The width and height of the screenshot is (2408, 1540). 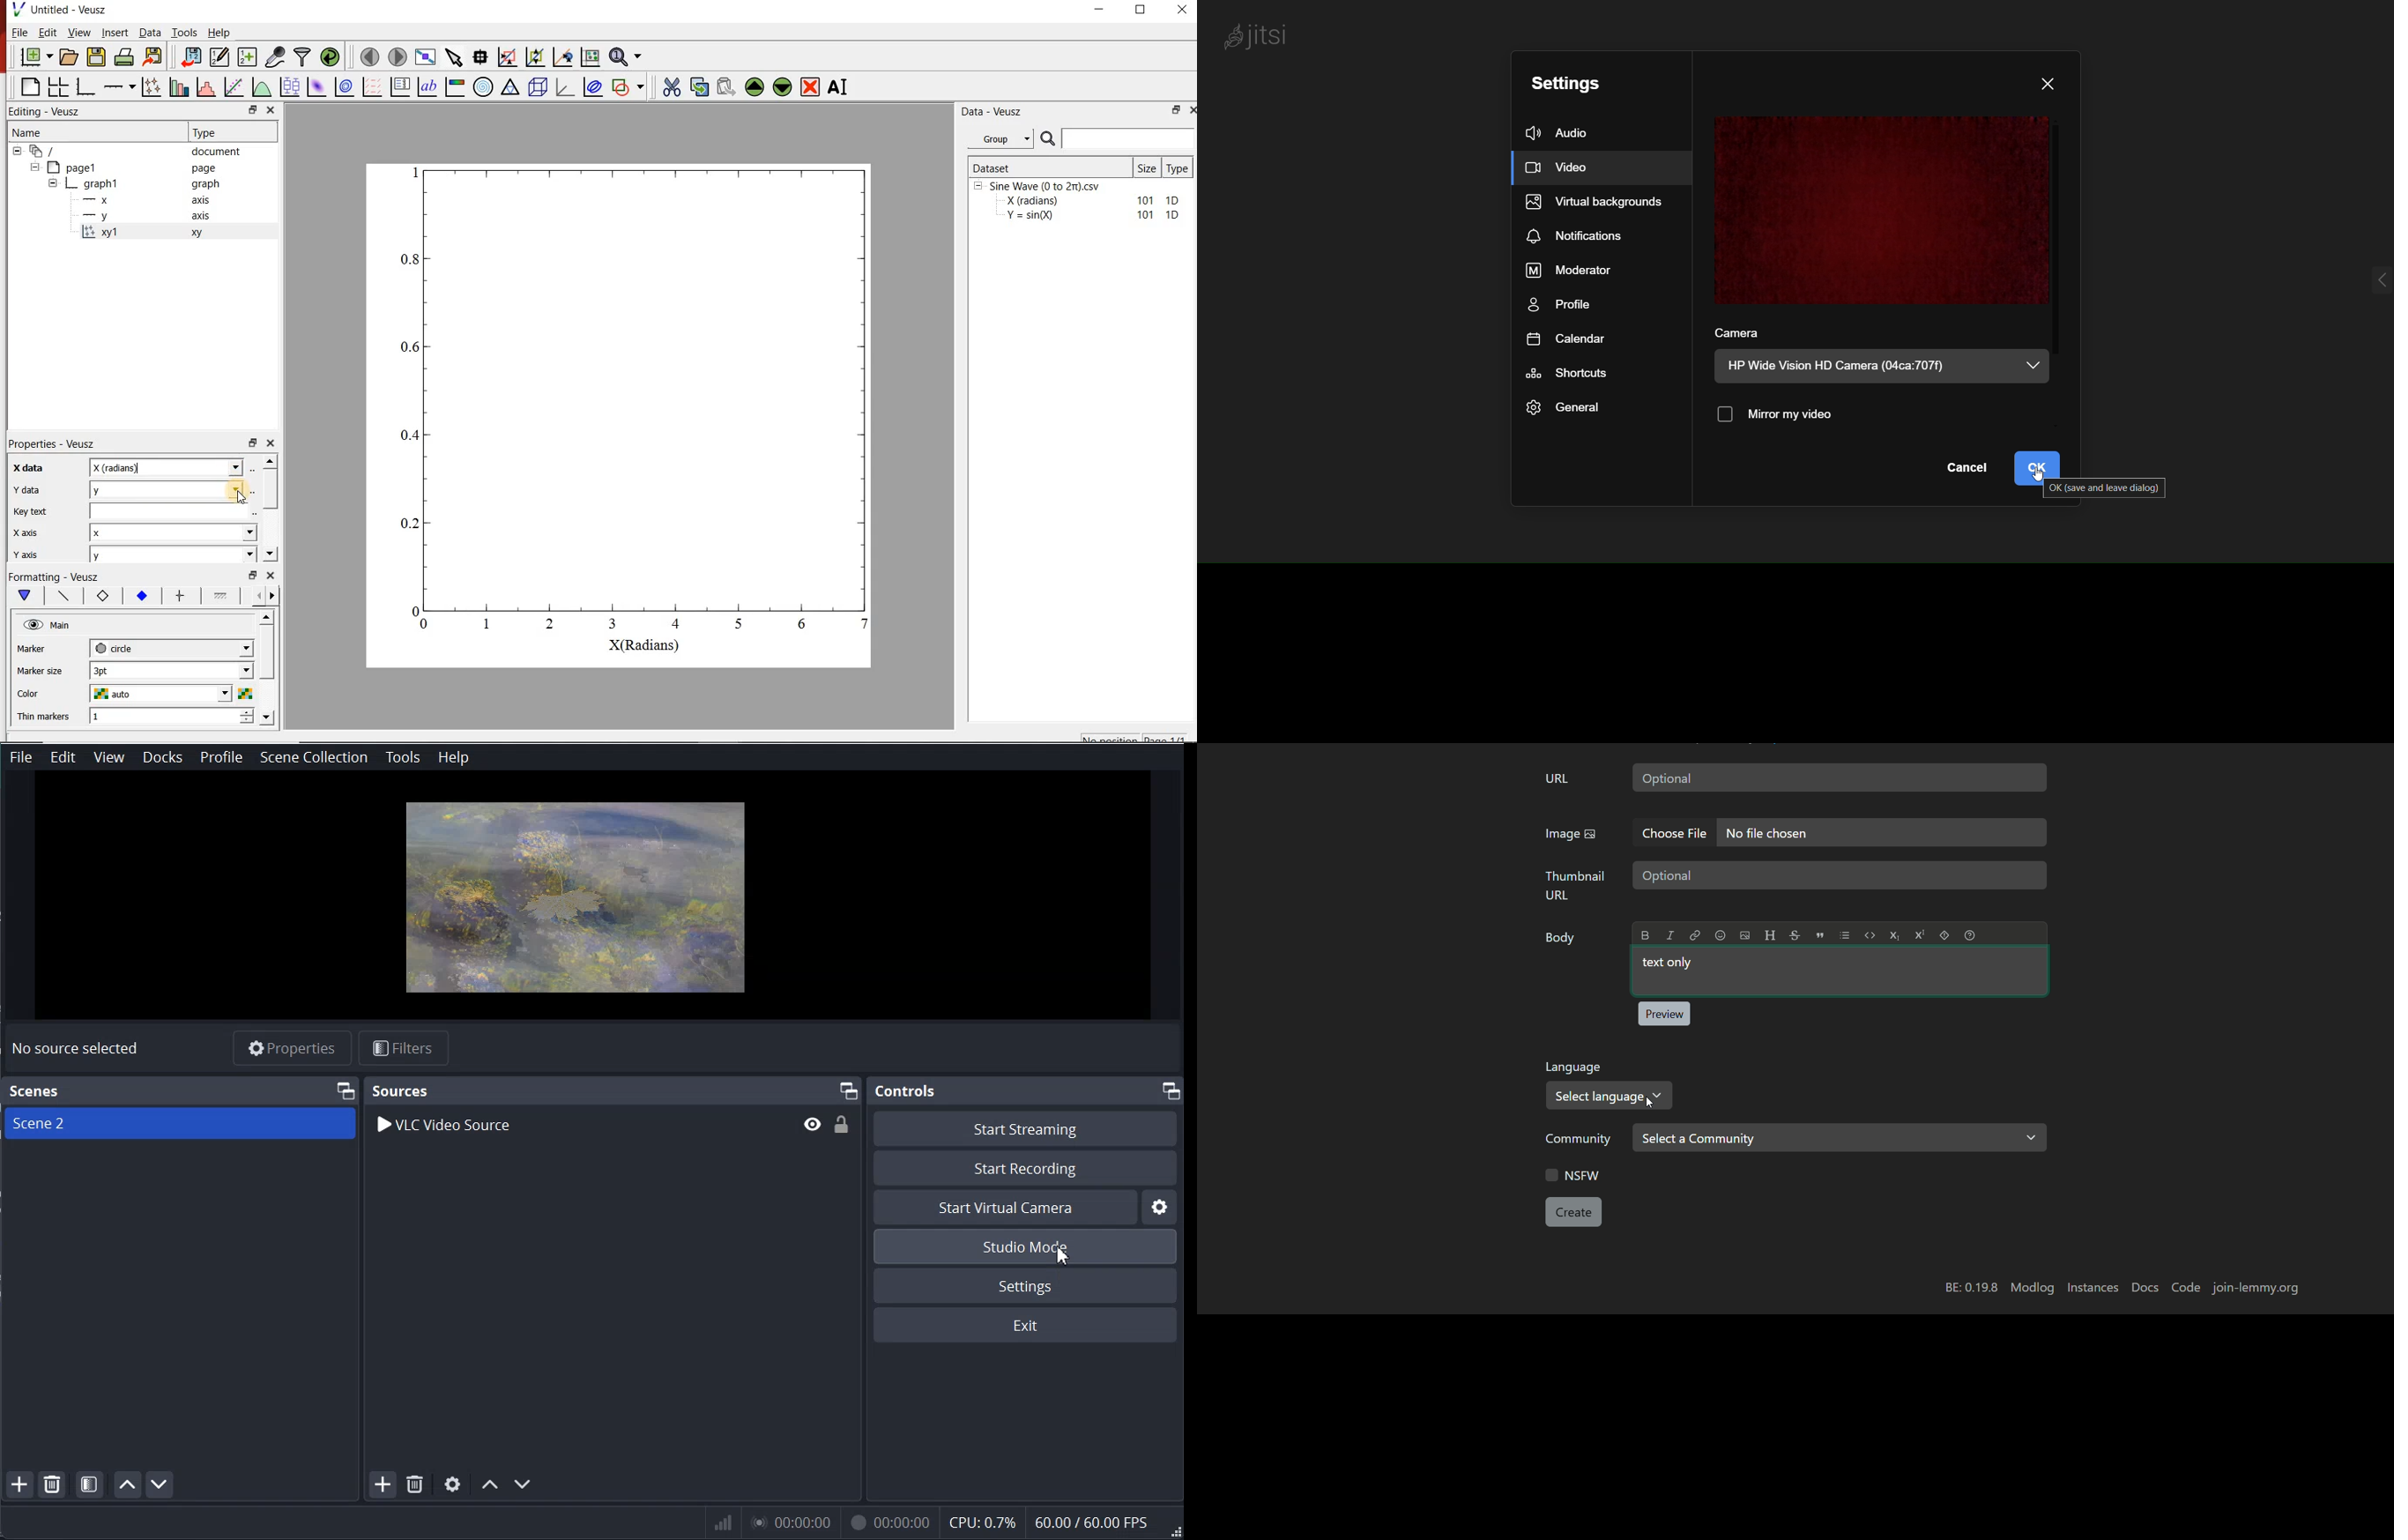 What do you see at coordinates (161, 757) in the screenshot?
I see `Docks` at bounding box center [161, 757].